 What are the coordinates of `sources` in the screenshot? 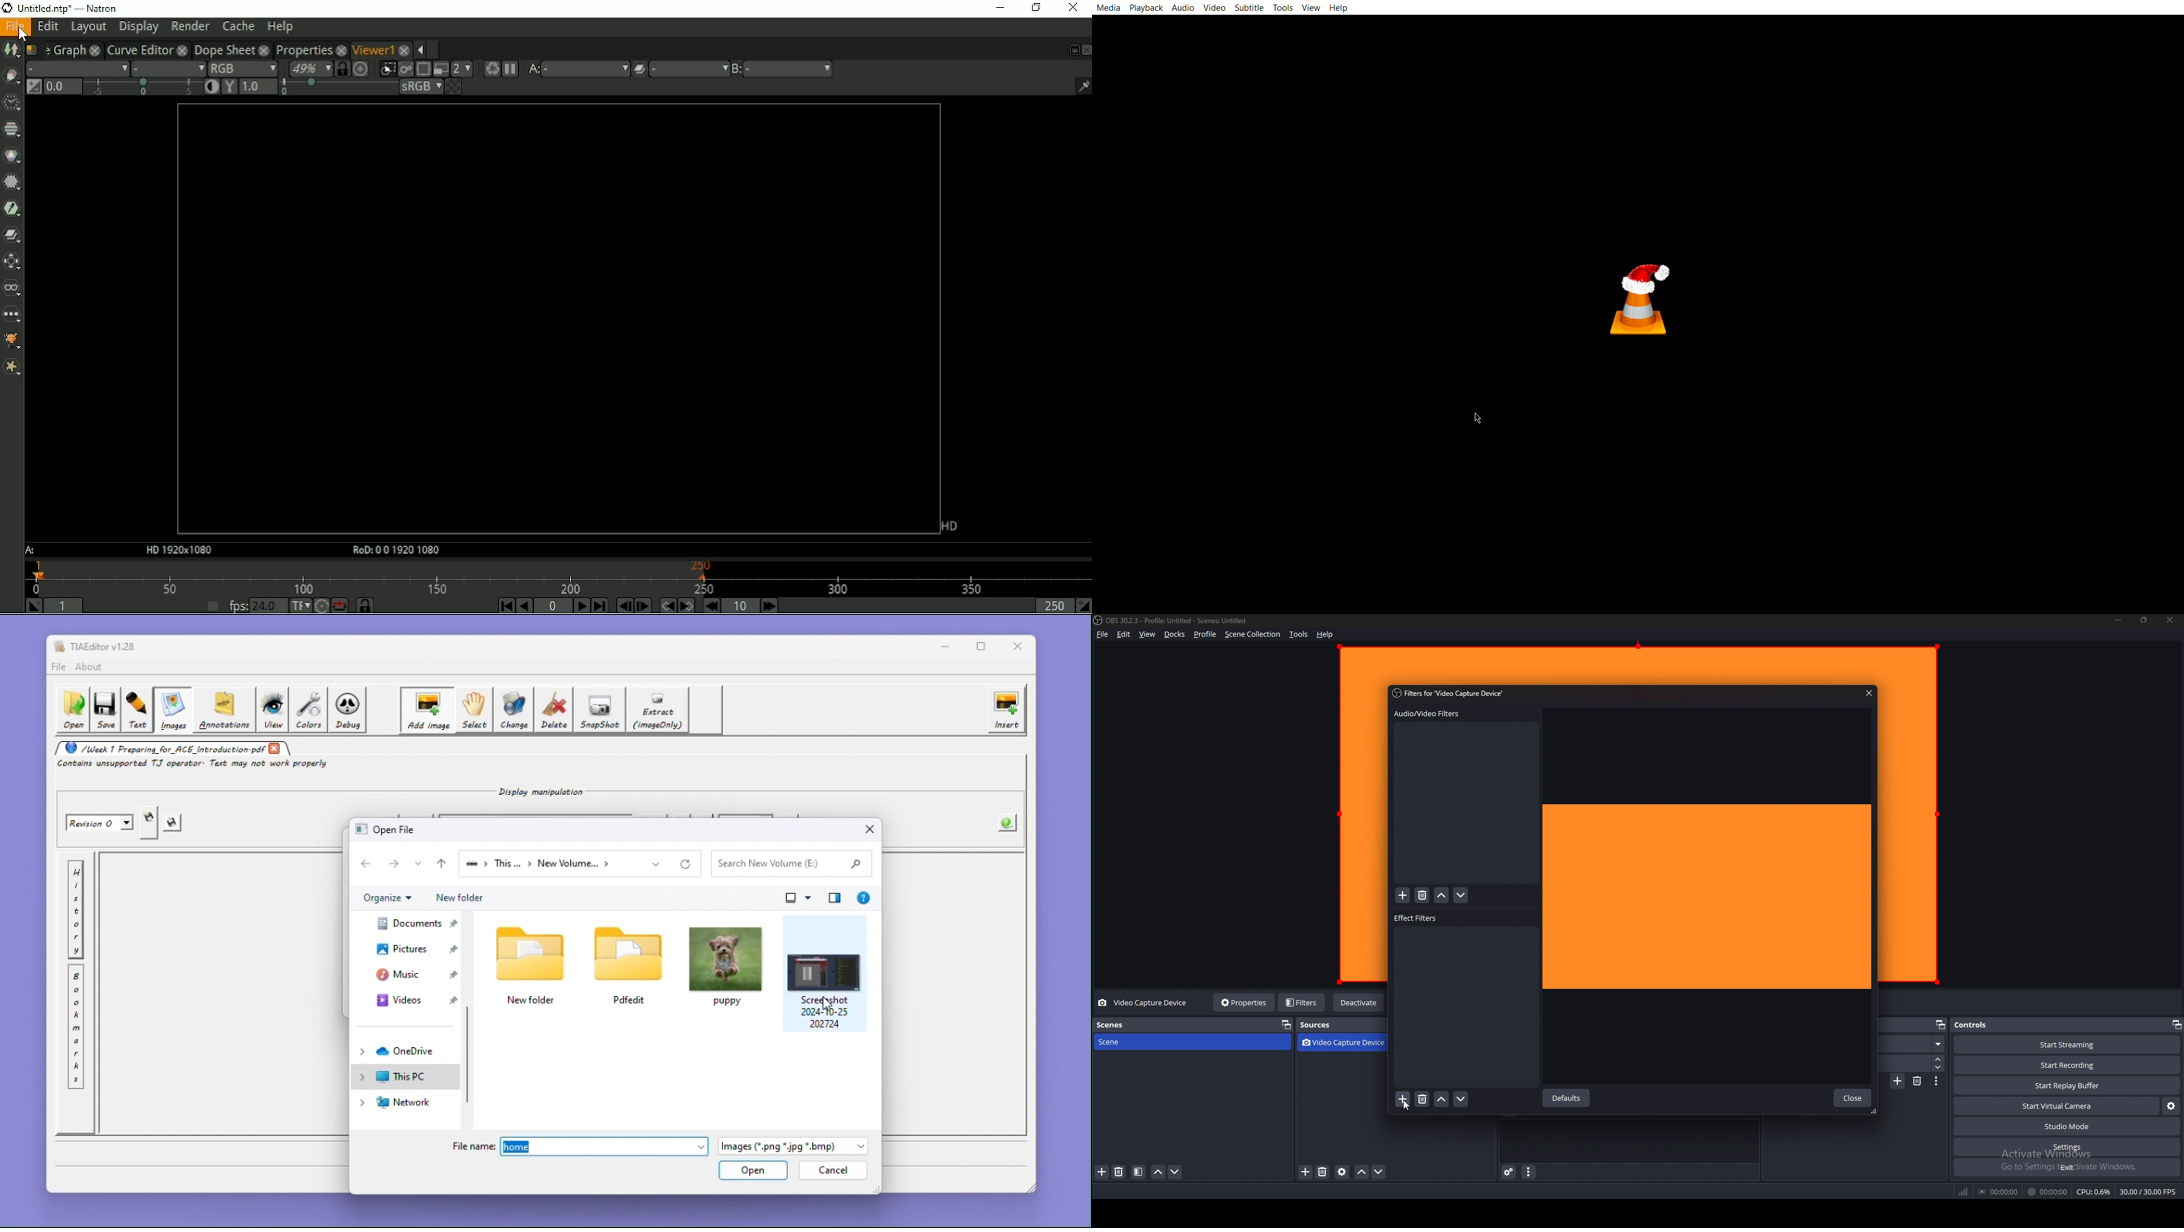 It's located at (1325, 1026).